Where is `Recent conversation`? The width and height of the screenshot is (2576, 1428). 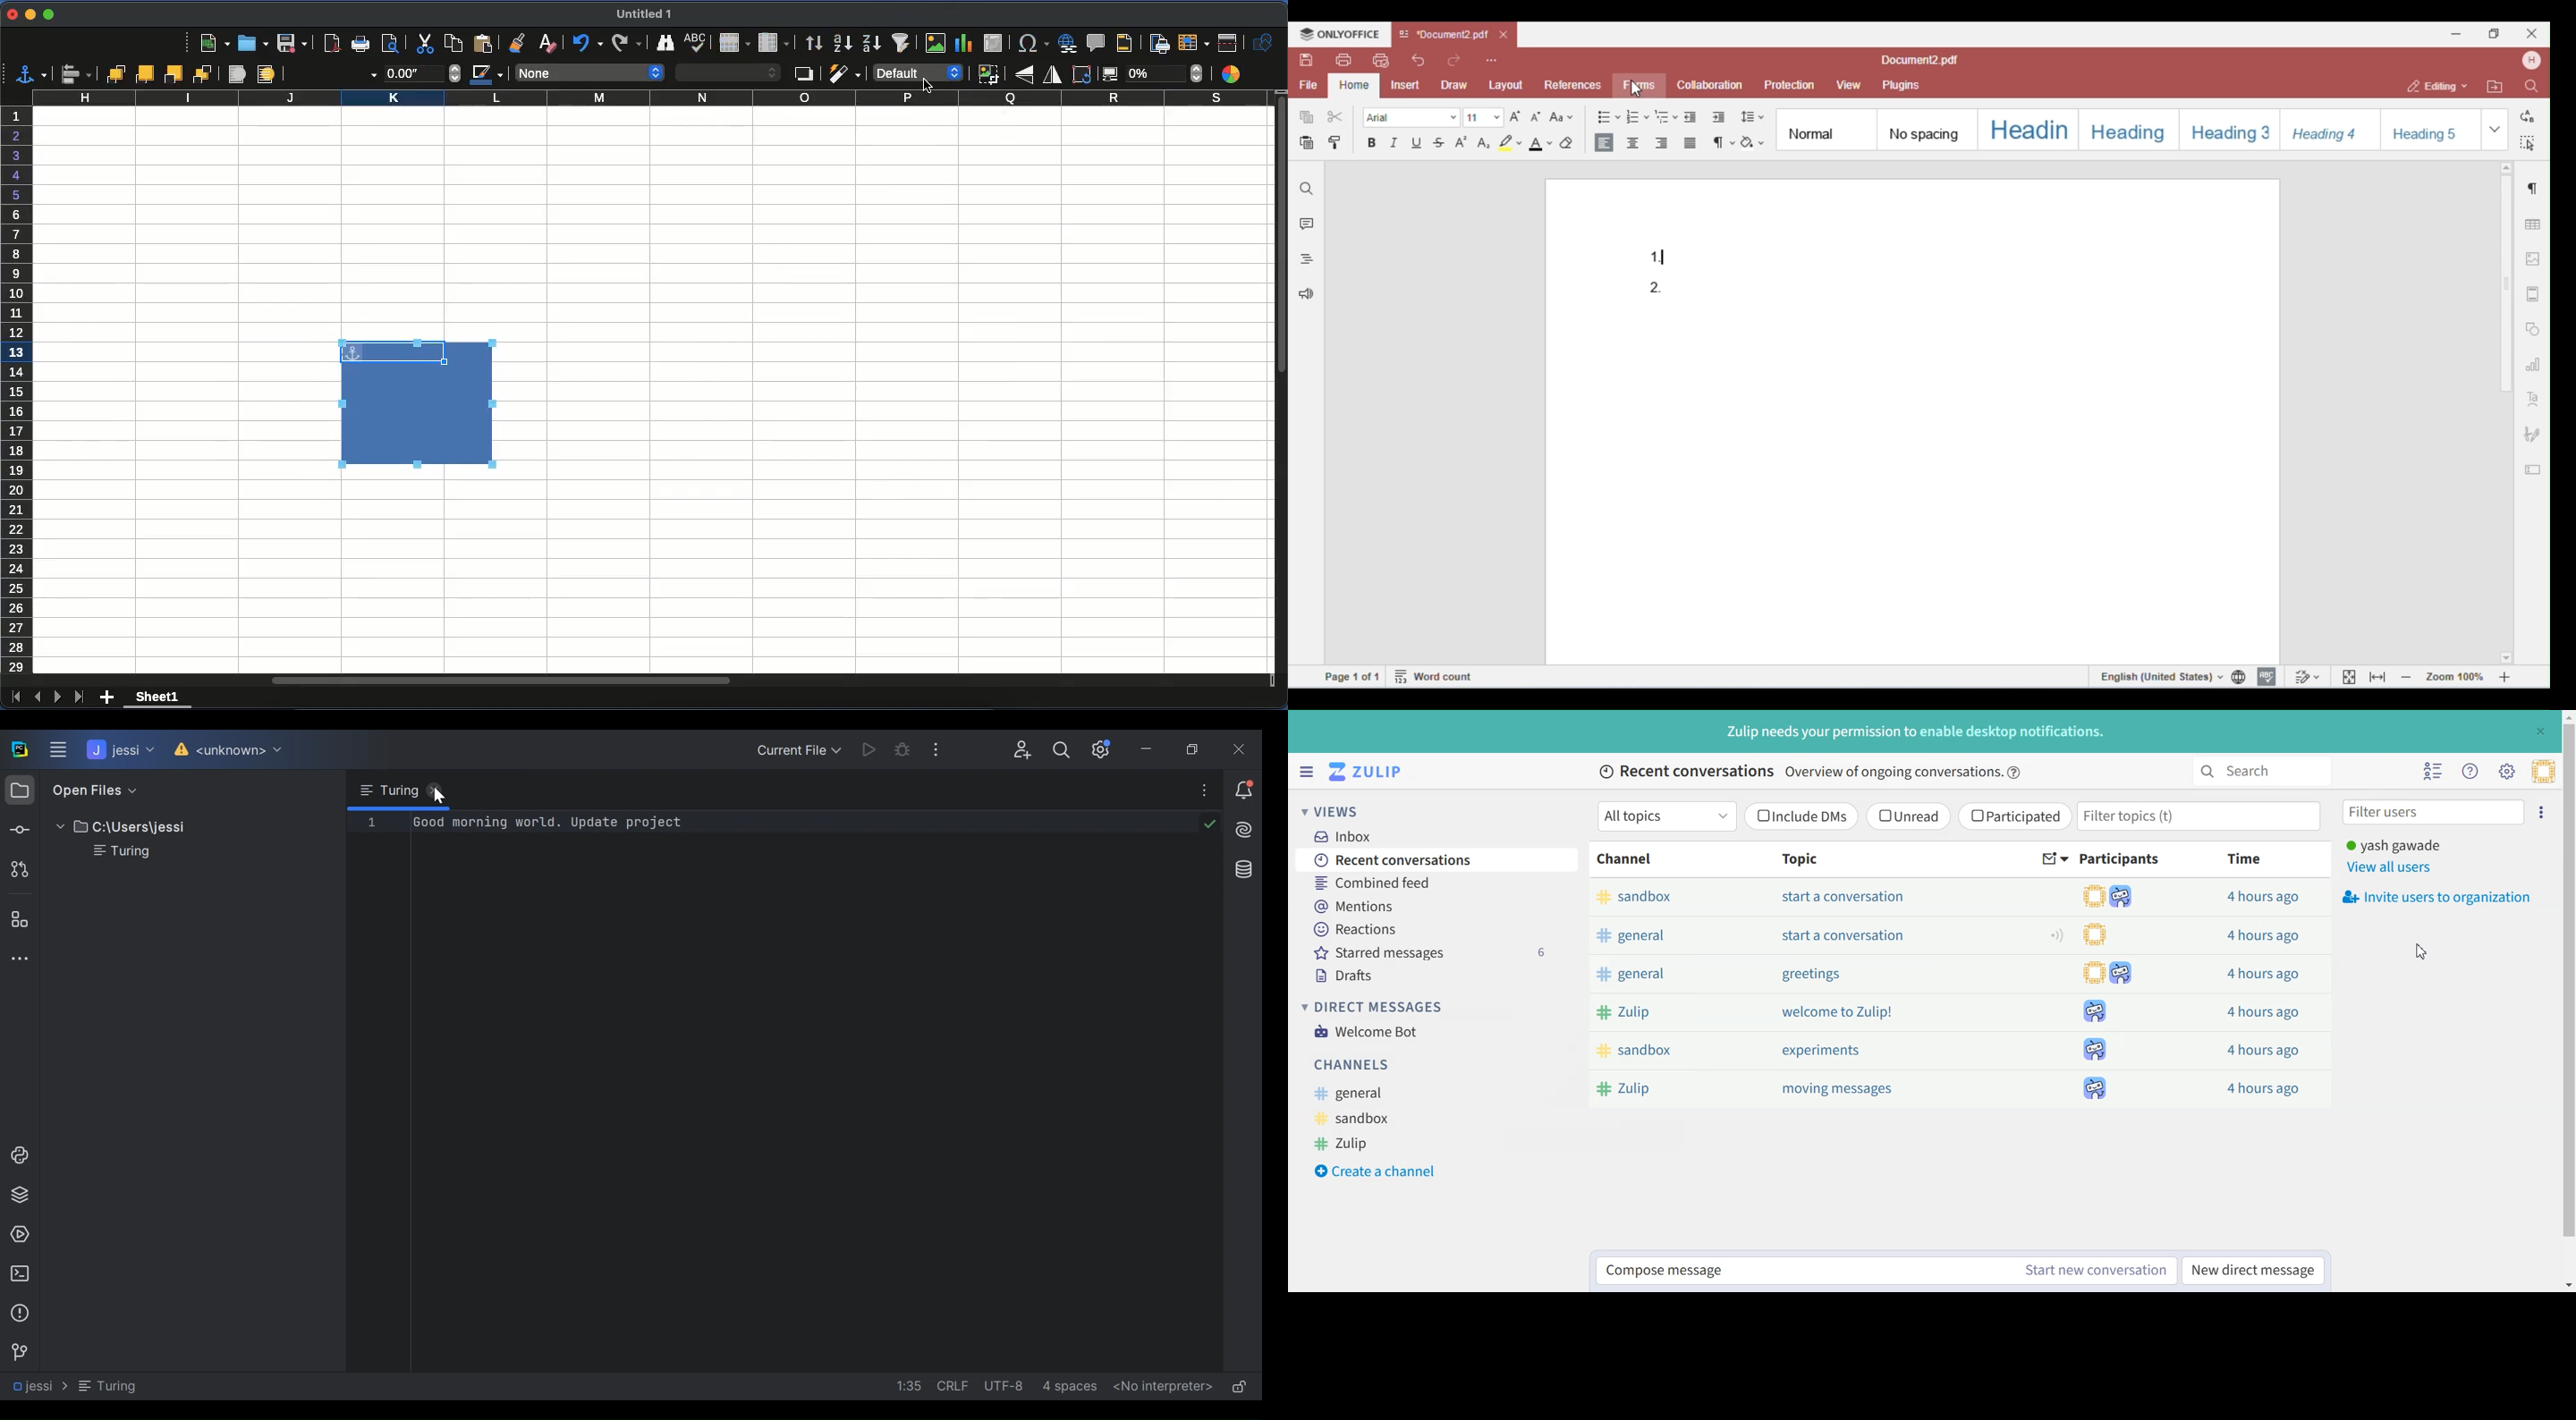
Recent conversation is located at coordinates (1438, 859).